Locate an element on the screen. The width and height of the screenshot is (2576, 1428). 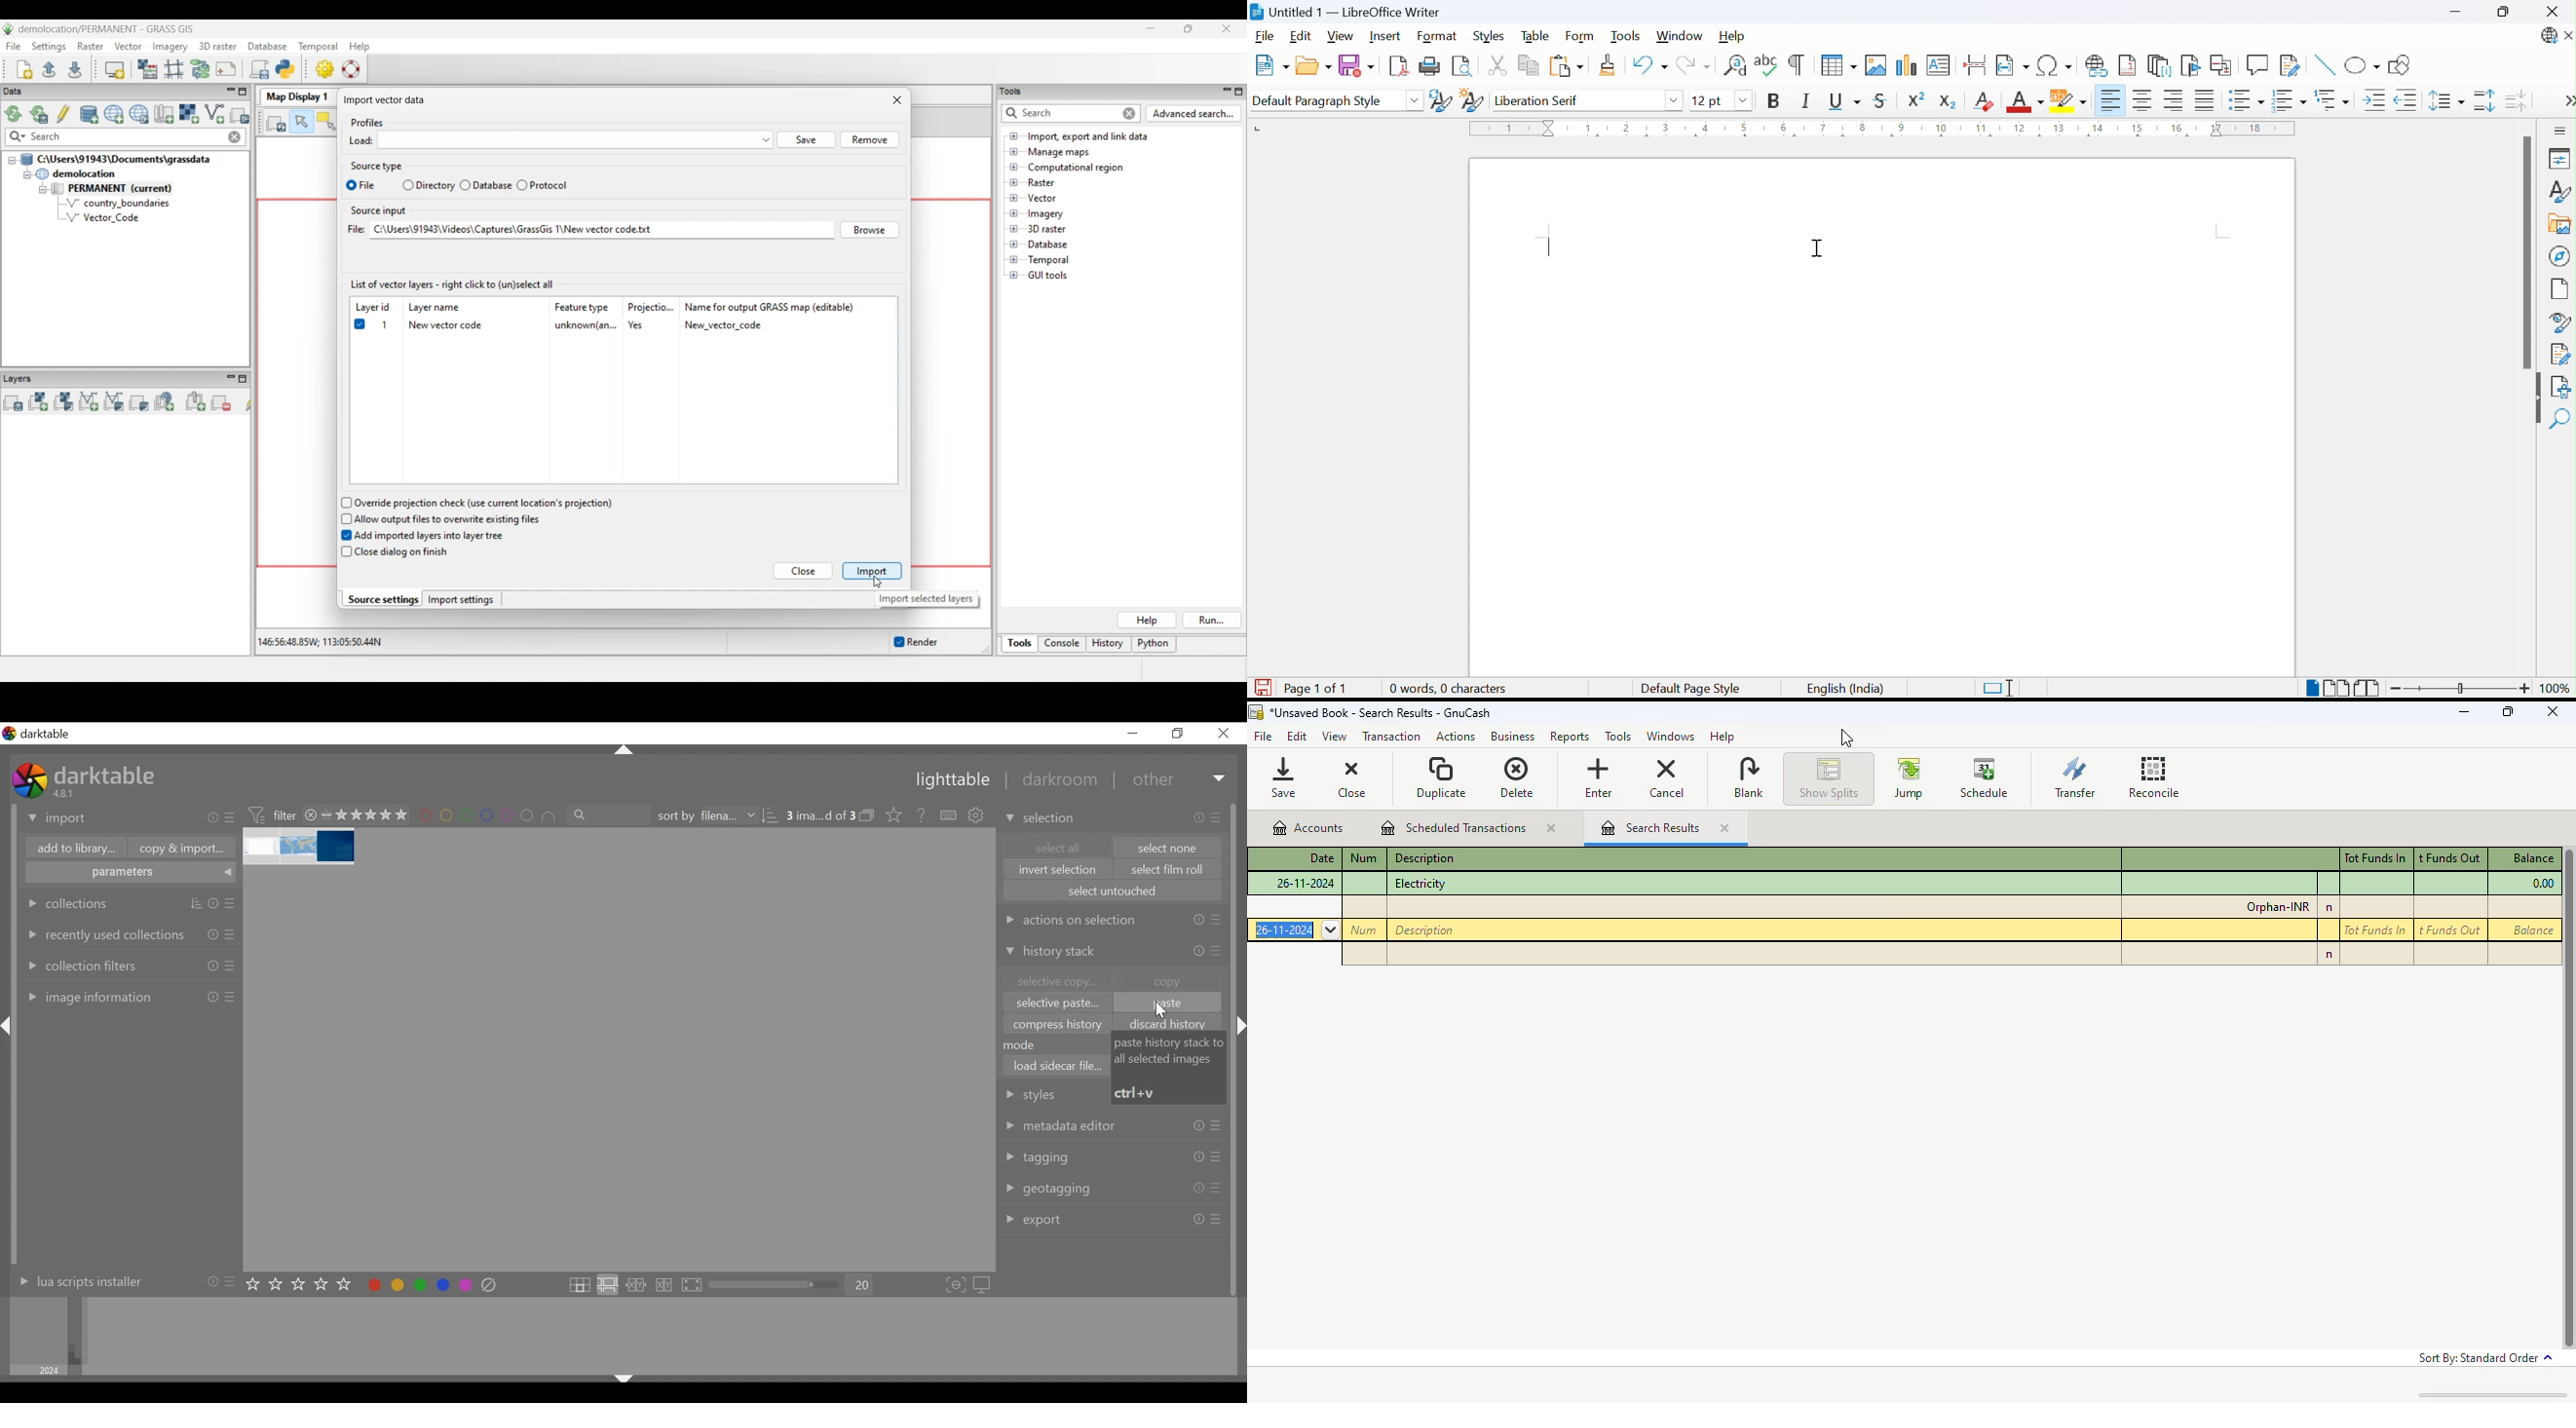
Liberation serif is located at coordinates (1540, 100).